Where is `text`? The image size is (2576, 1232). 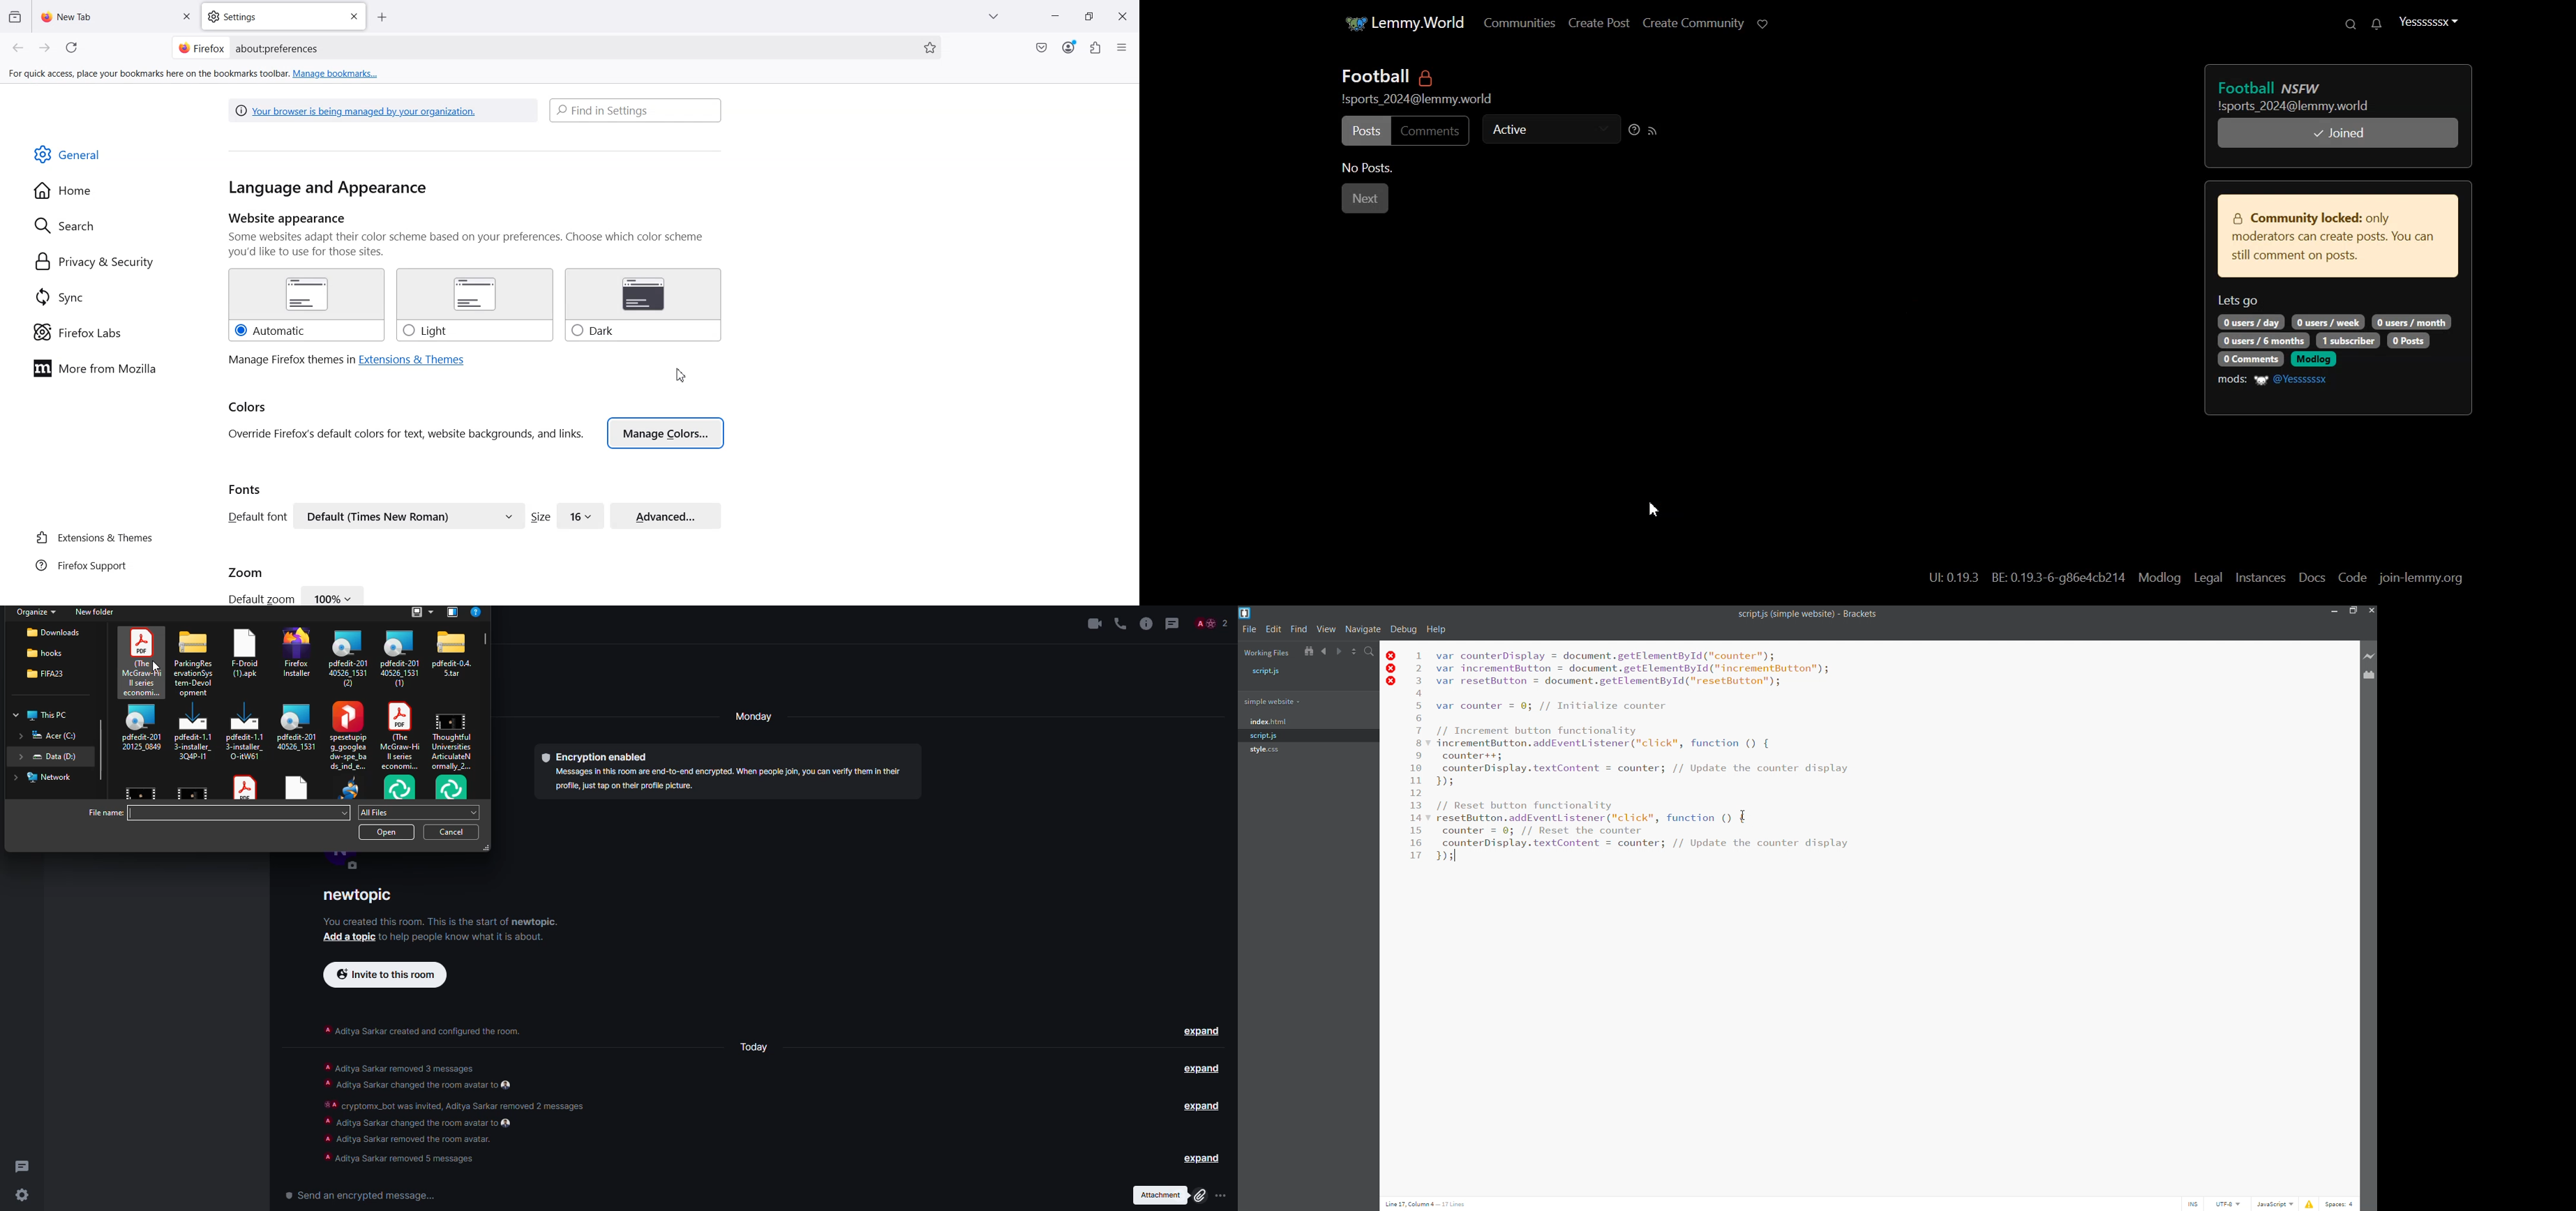
text is located at coordinates (2413, 321).